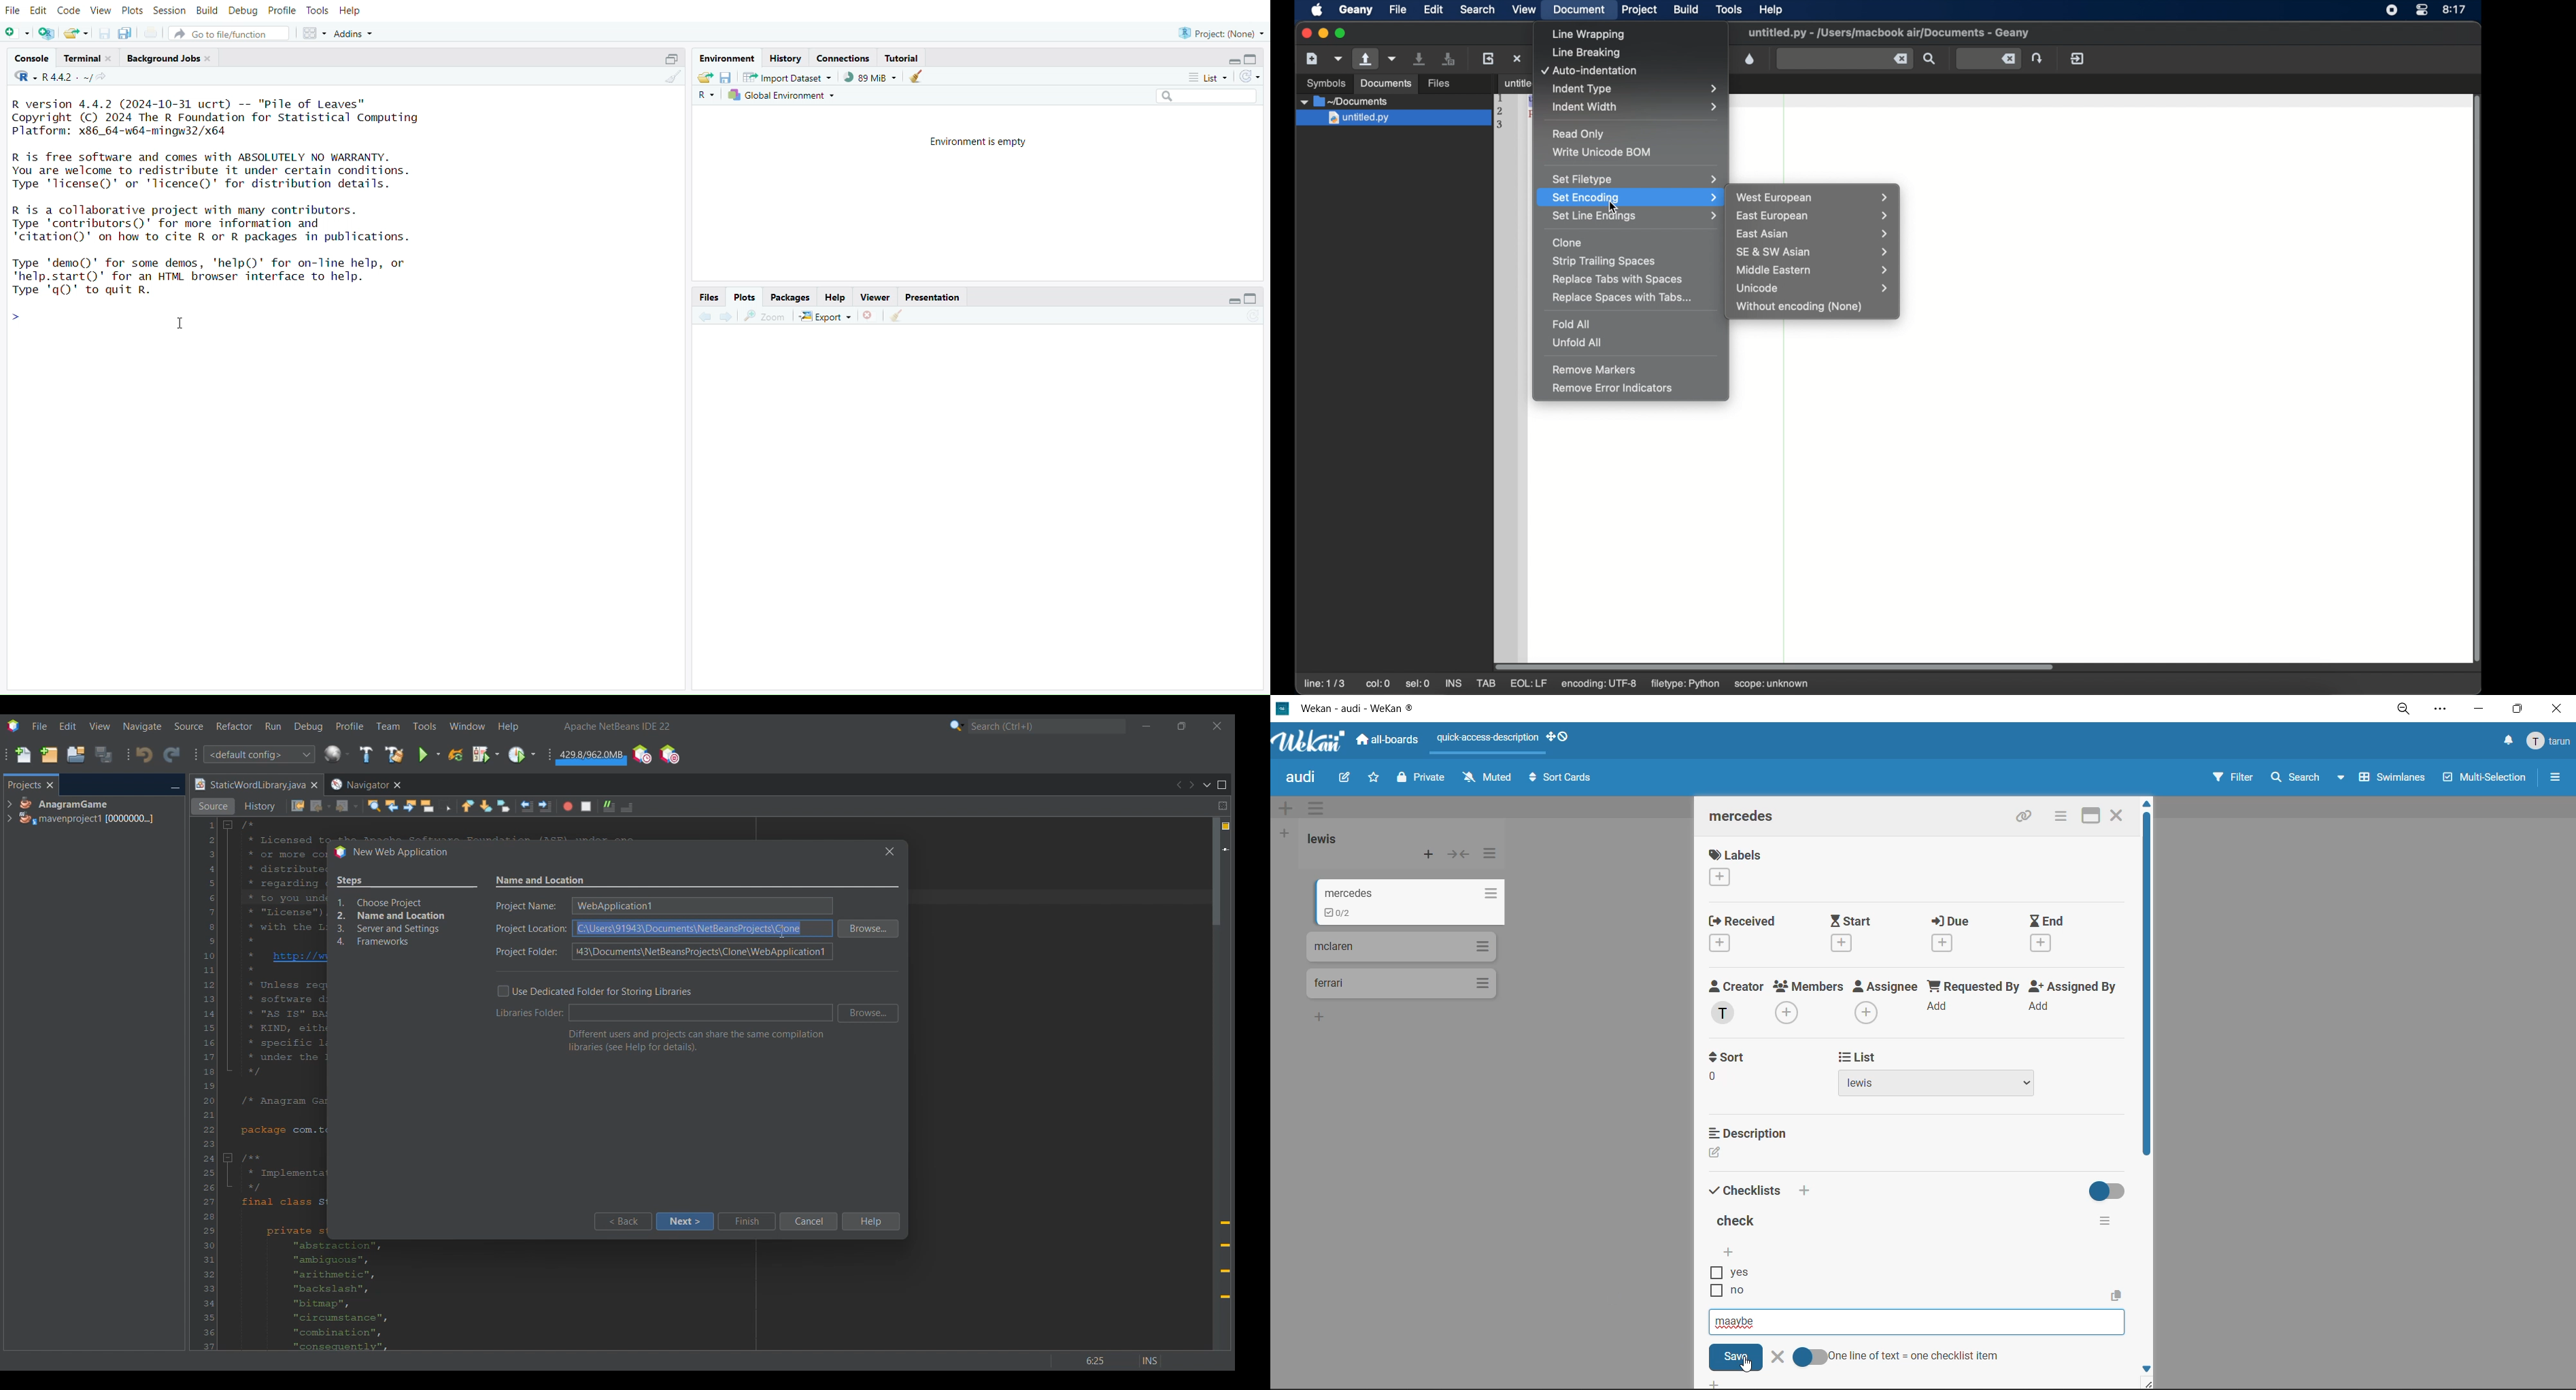 The width and height of the screenshot is (2576, 1400). Describe the element at coordinates (18, 33) in the screenshot. I see `New File` at that location.